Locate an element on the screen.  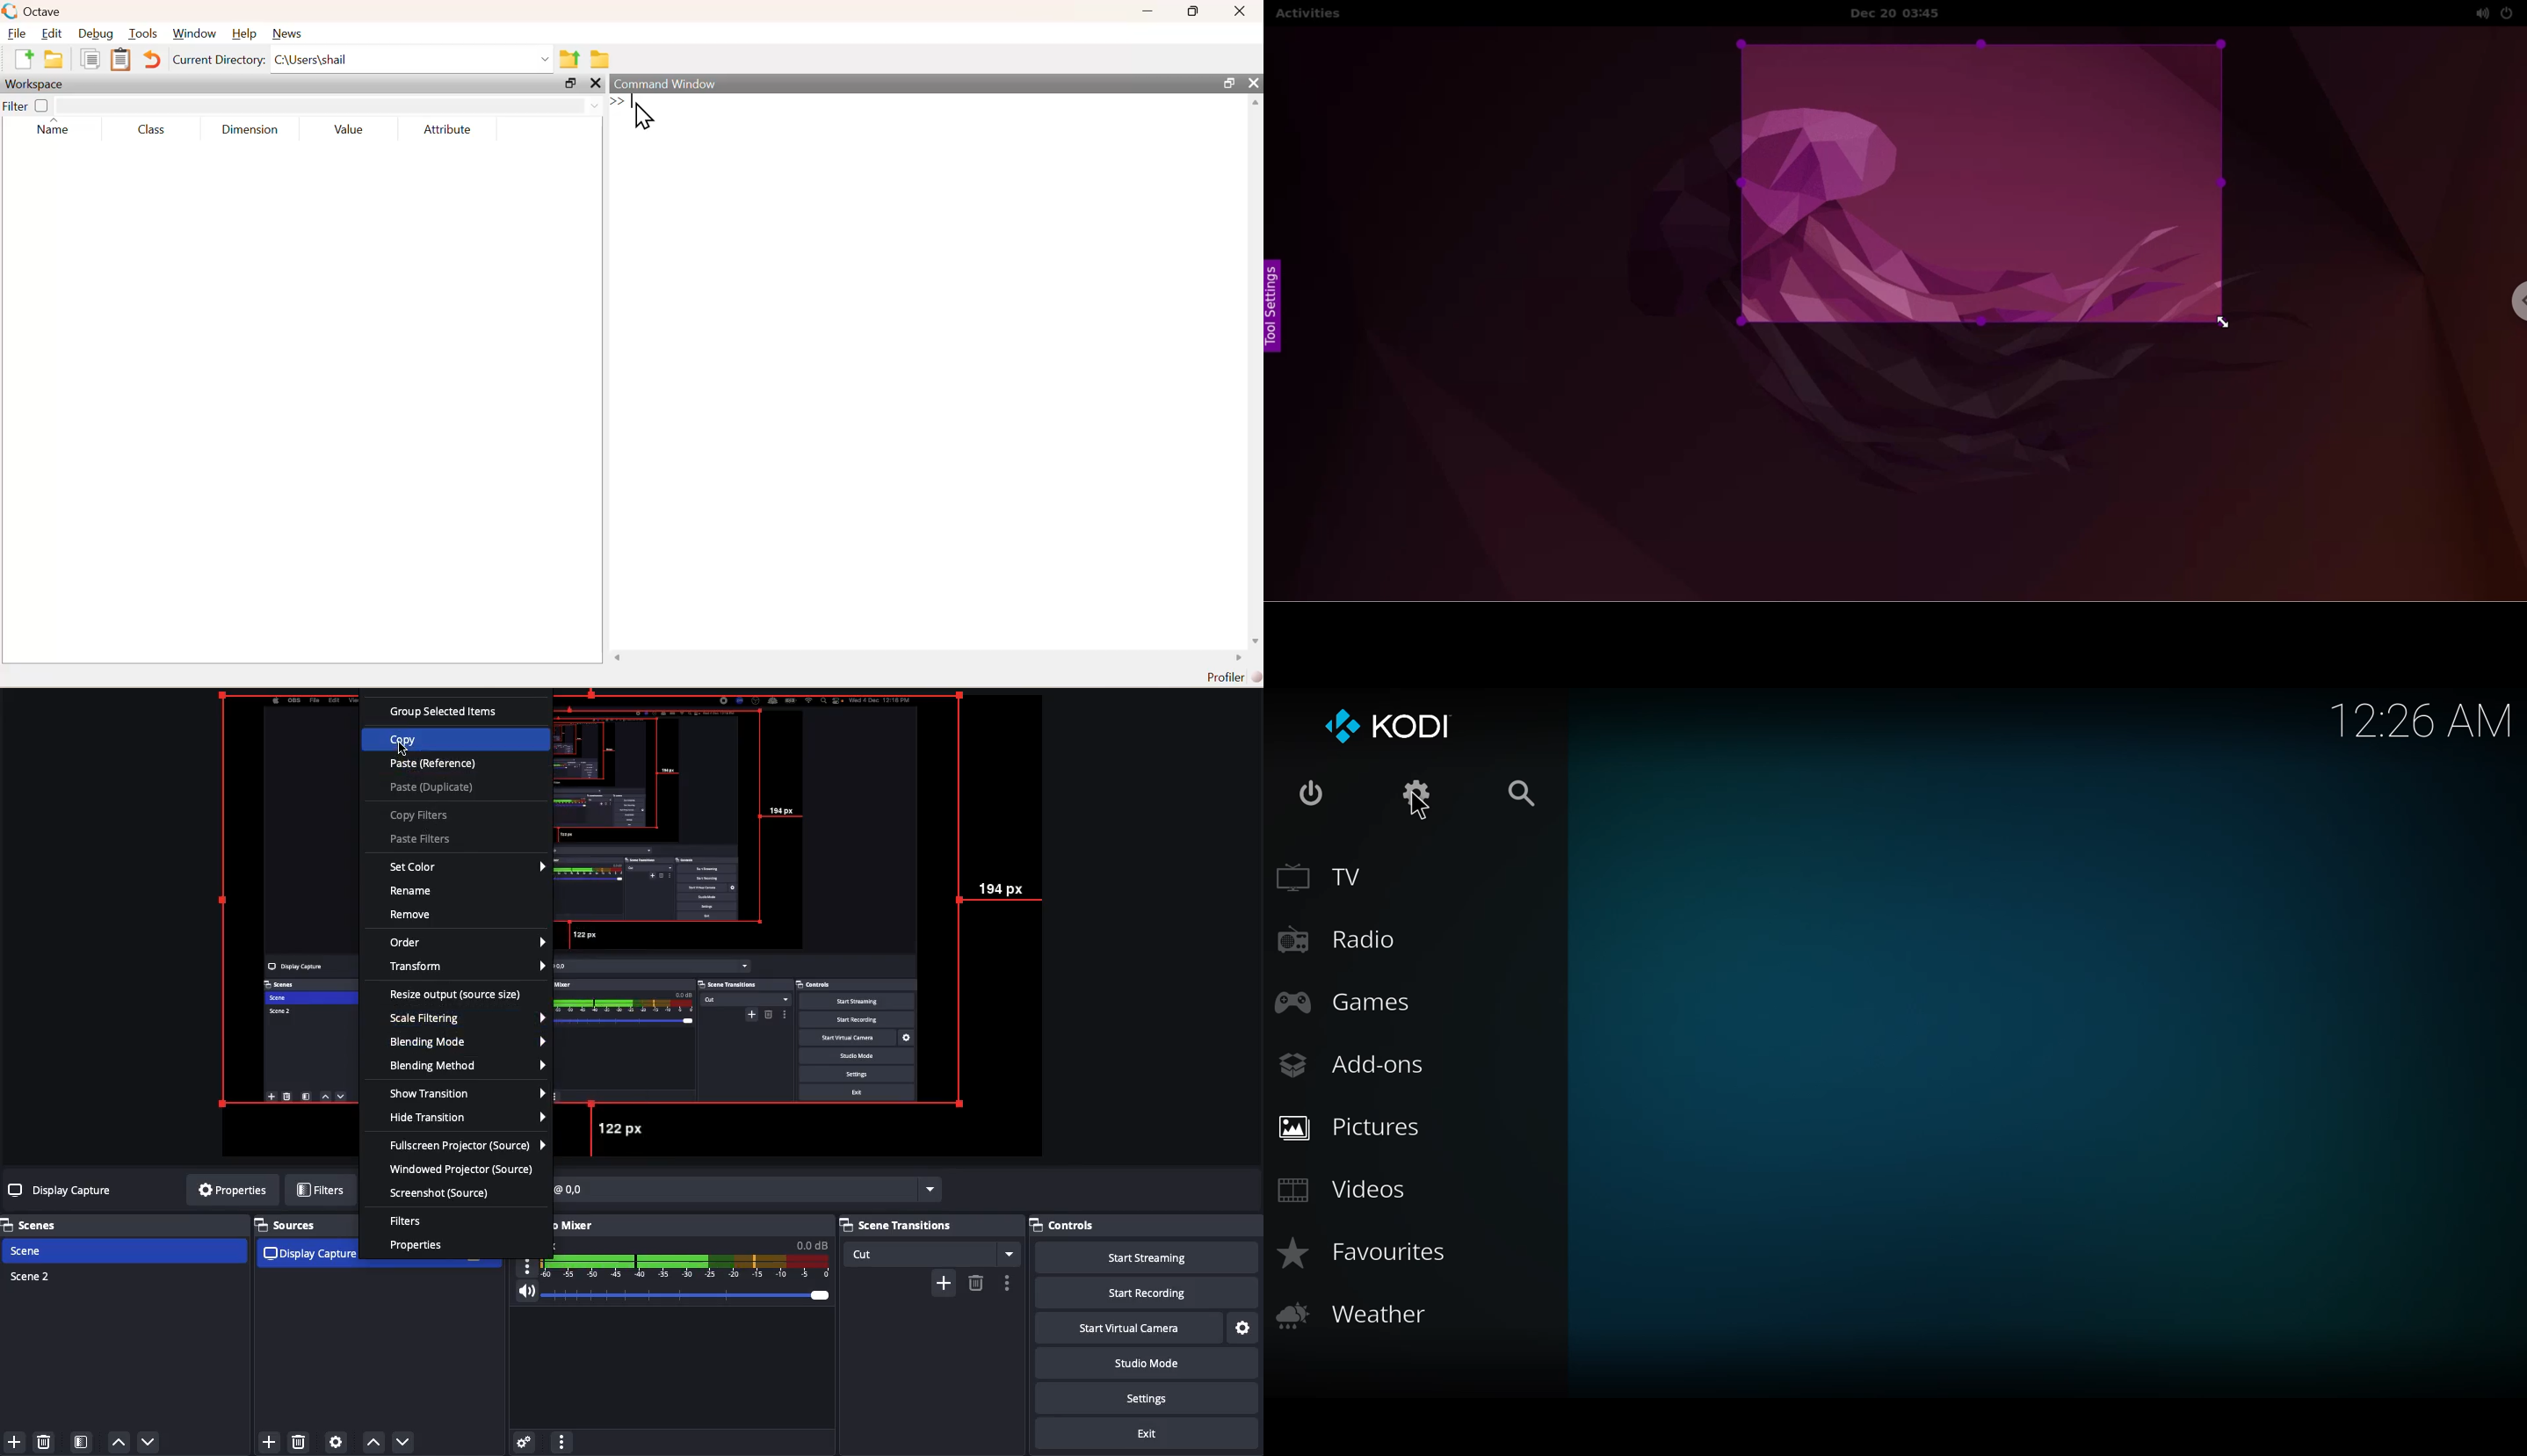
Profiler is located at coordinates (1227, 675).